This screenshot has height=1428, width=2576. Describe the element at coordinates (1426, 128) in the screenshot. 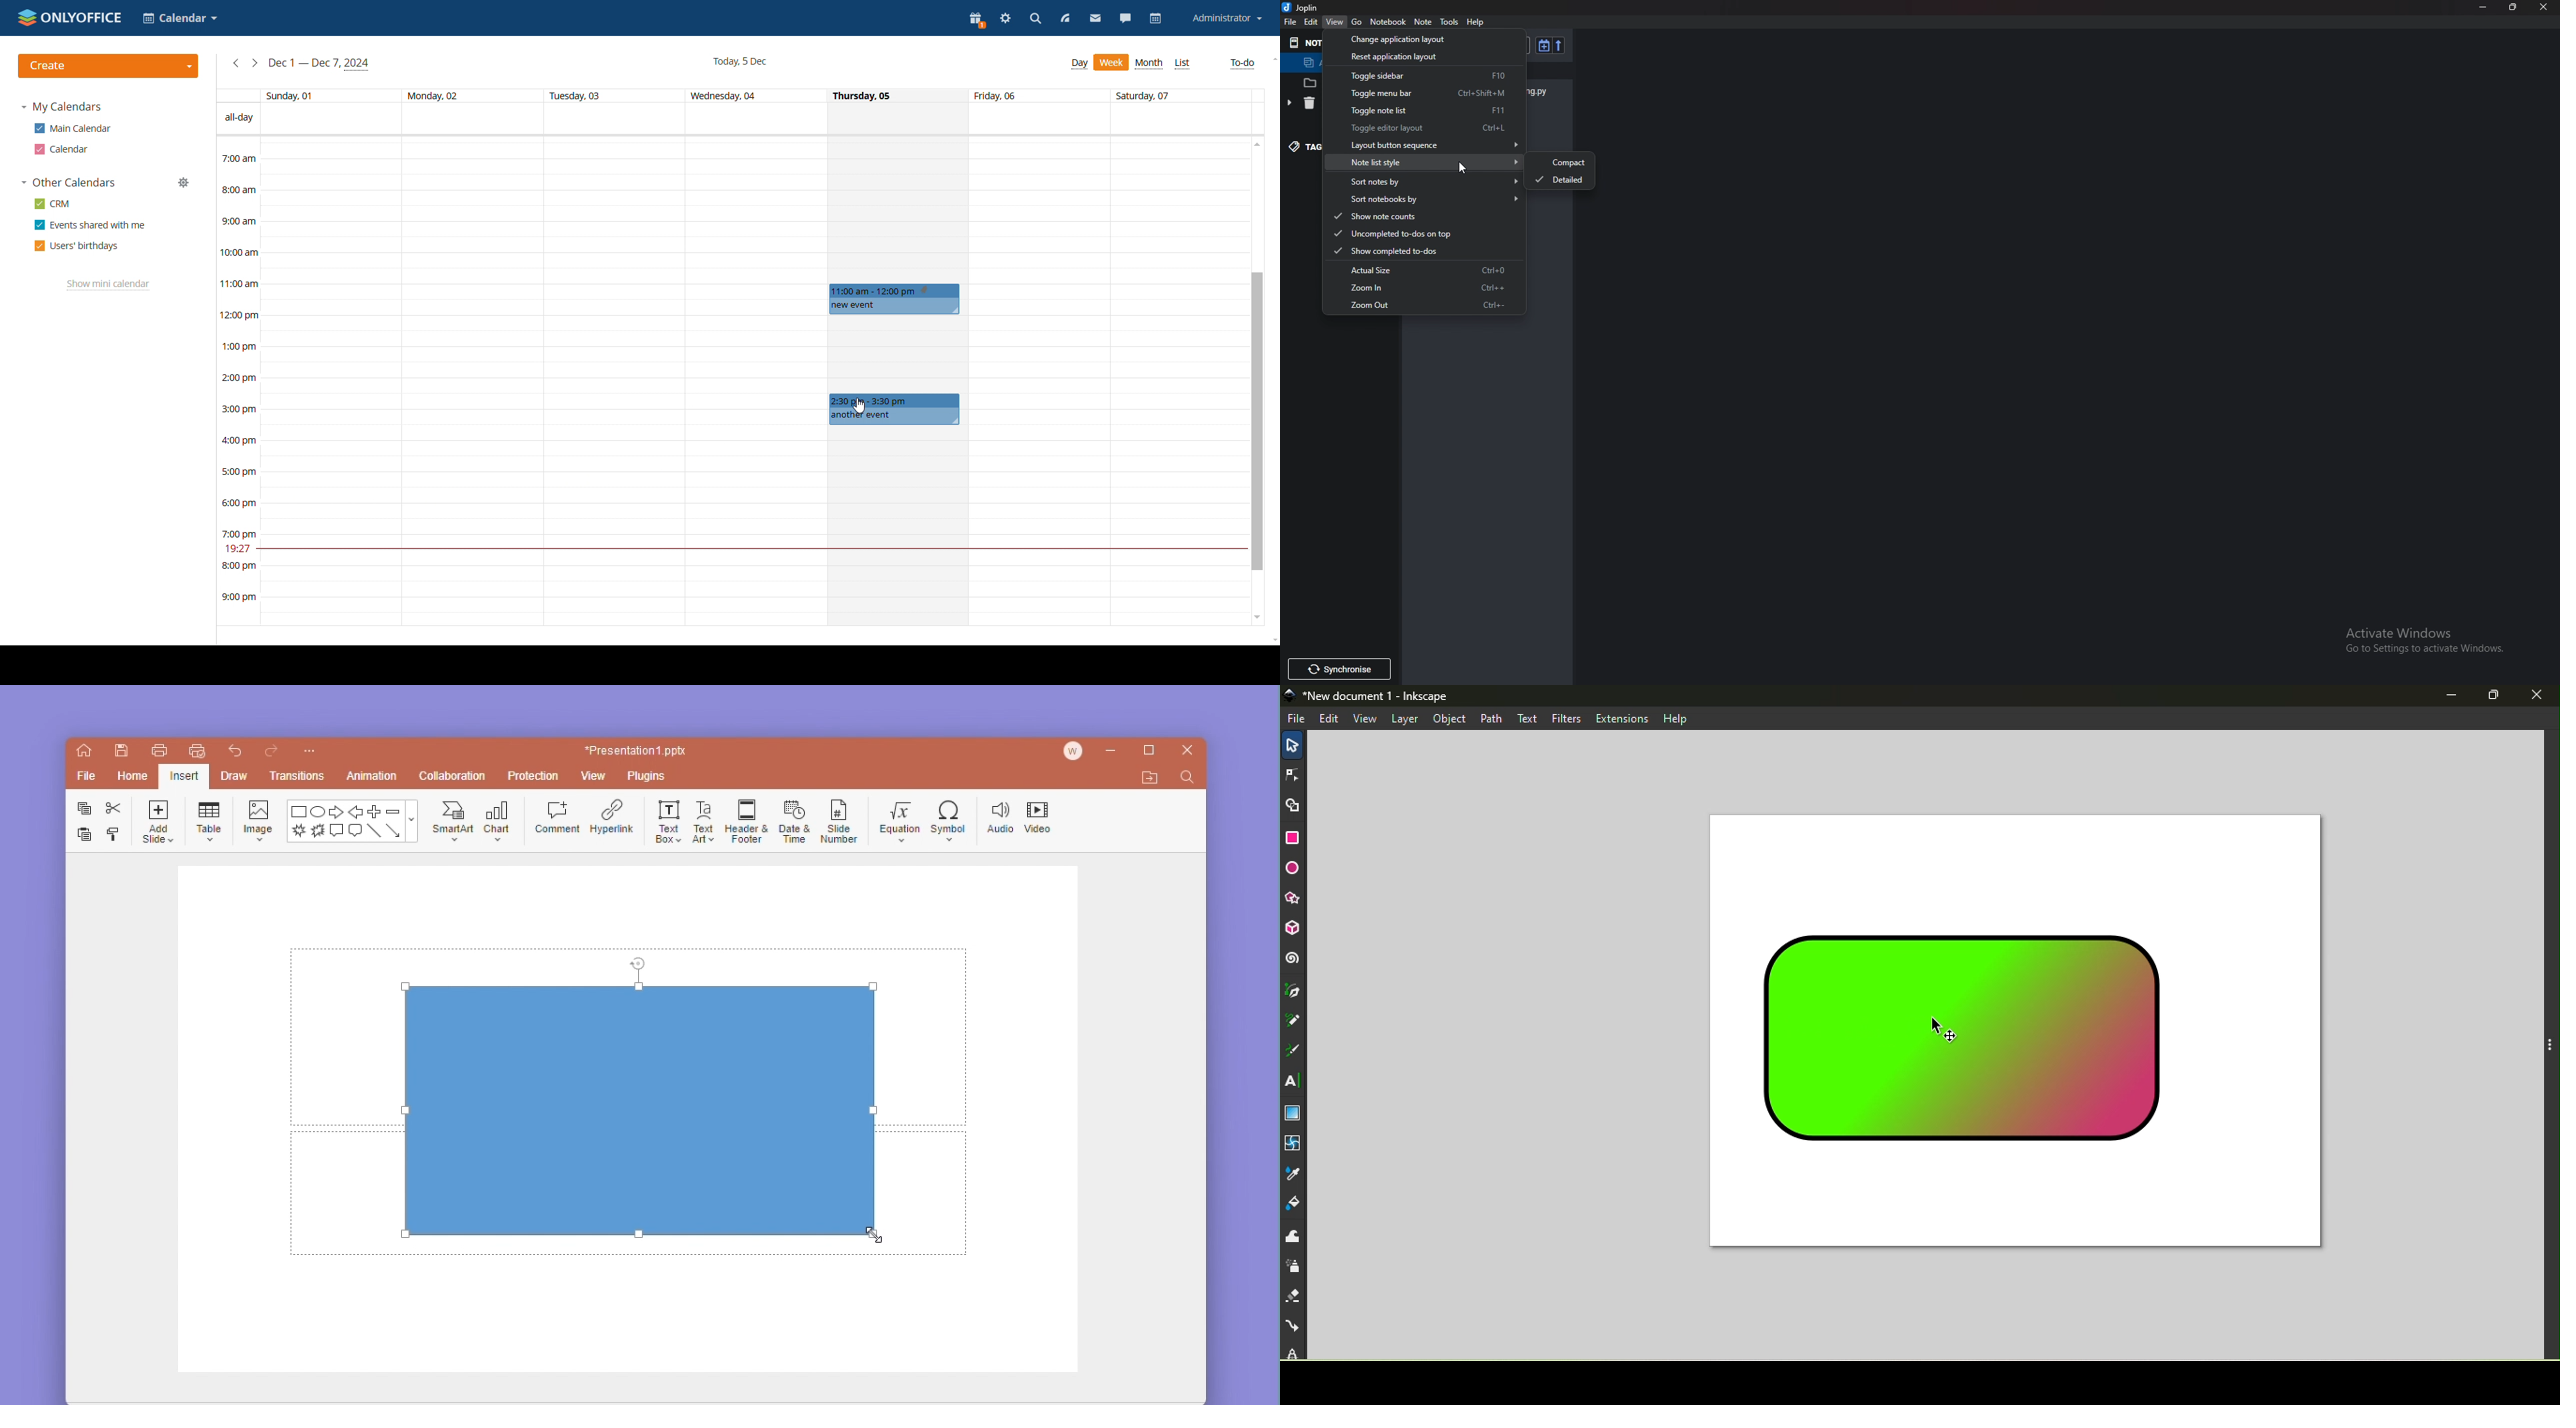

I see `toggle editor layout` at that location.